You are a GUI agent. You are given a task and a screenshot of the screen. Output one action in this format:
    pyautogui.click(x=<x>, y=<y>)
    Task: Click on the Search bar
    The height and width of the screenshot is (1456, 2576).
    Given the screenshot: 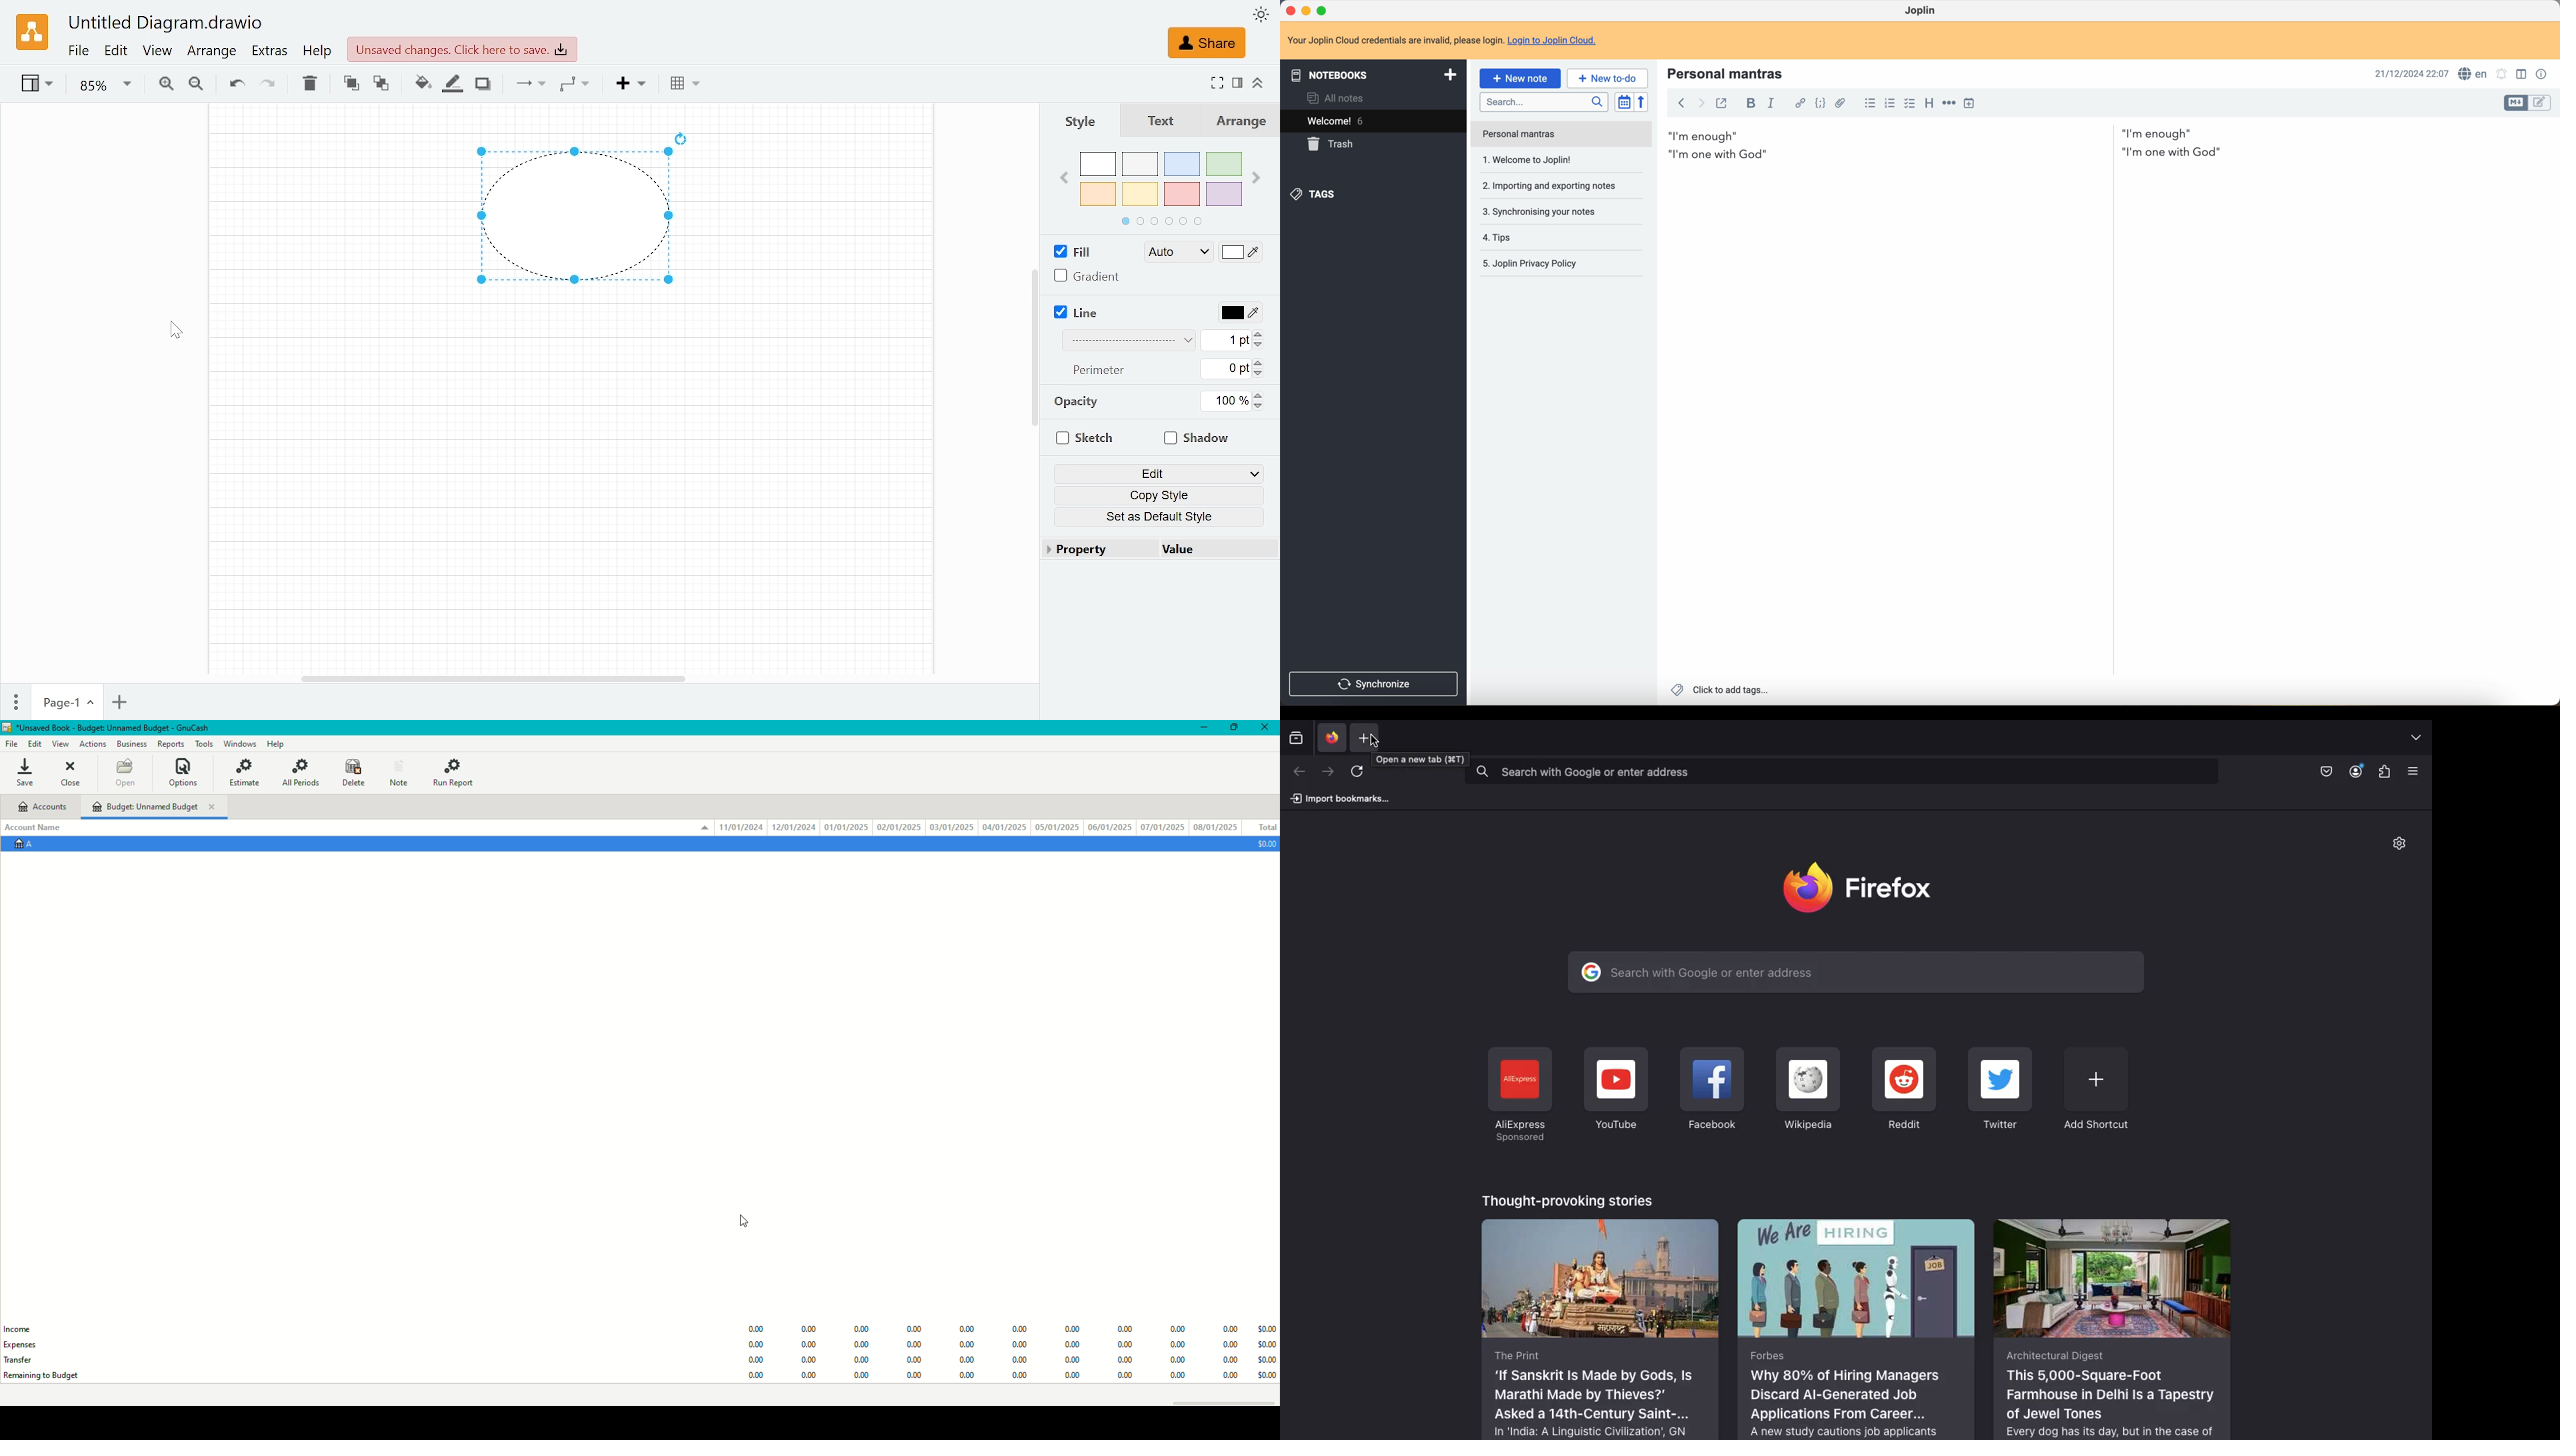 What is the action you would take?
    pyautogui.click(x=1839, y=770)
    